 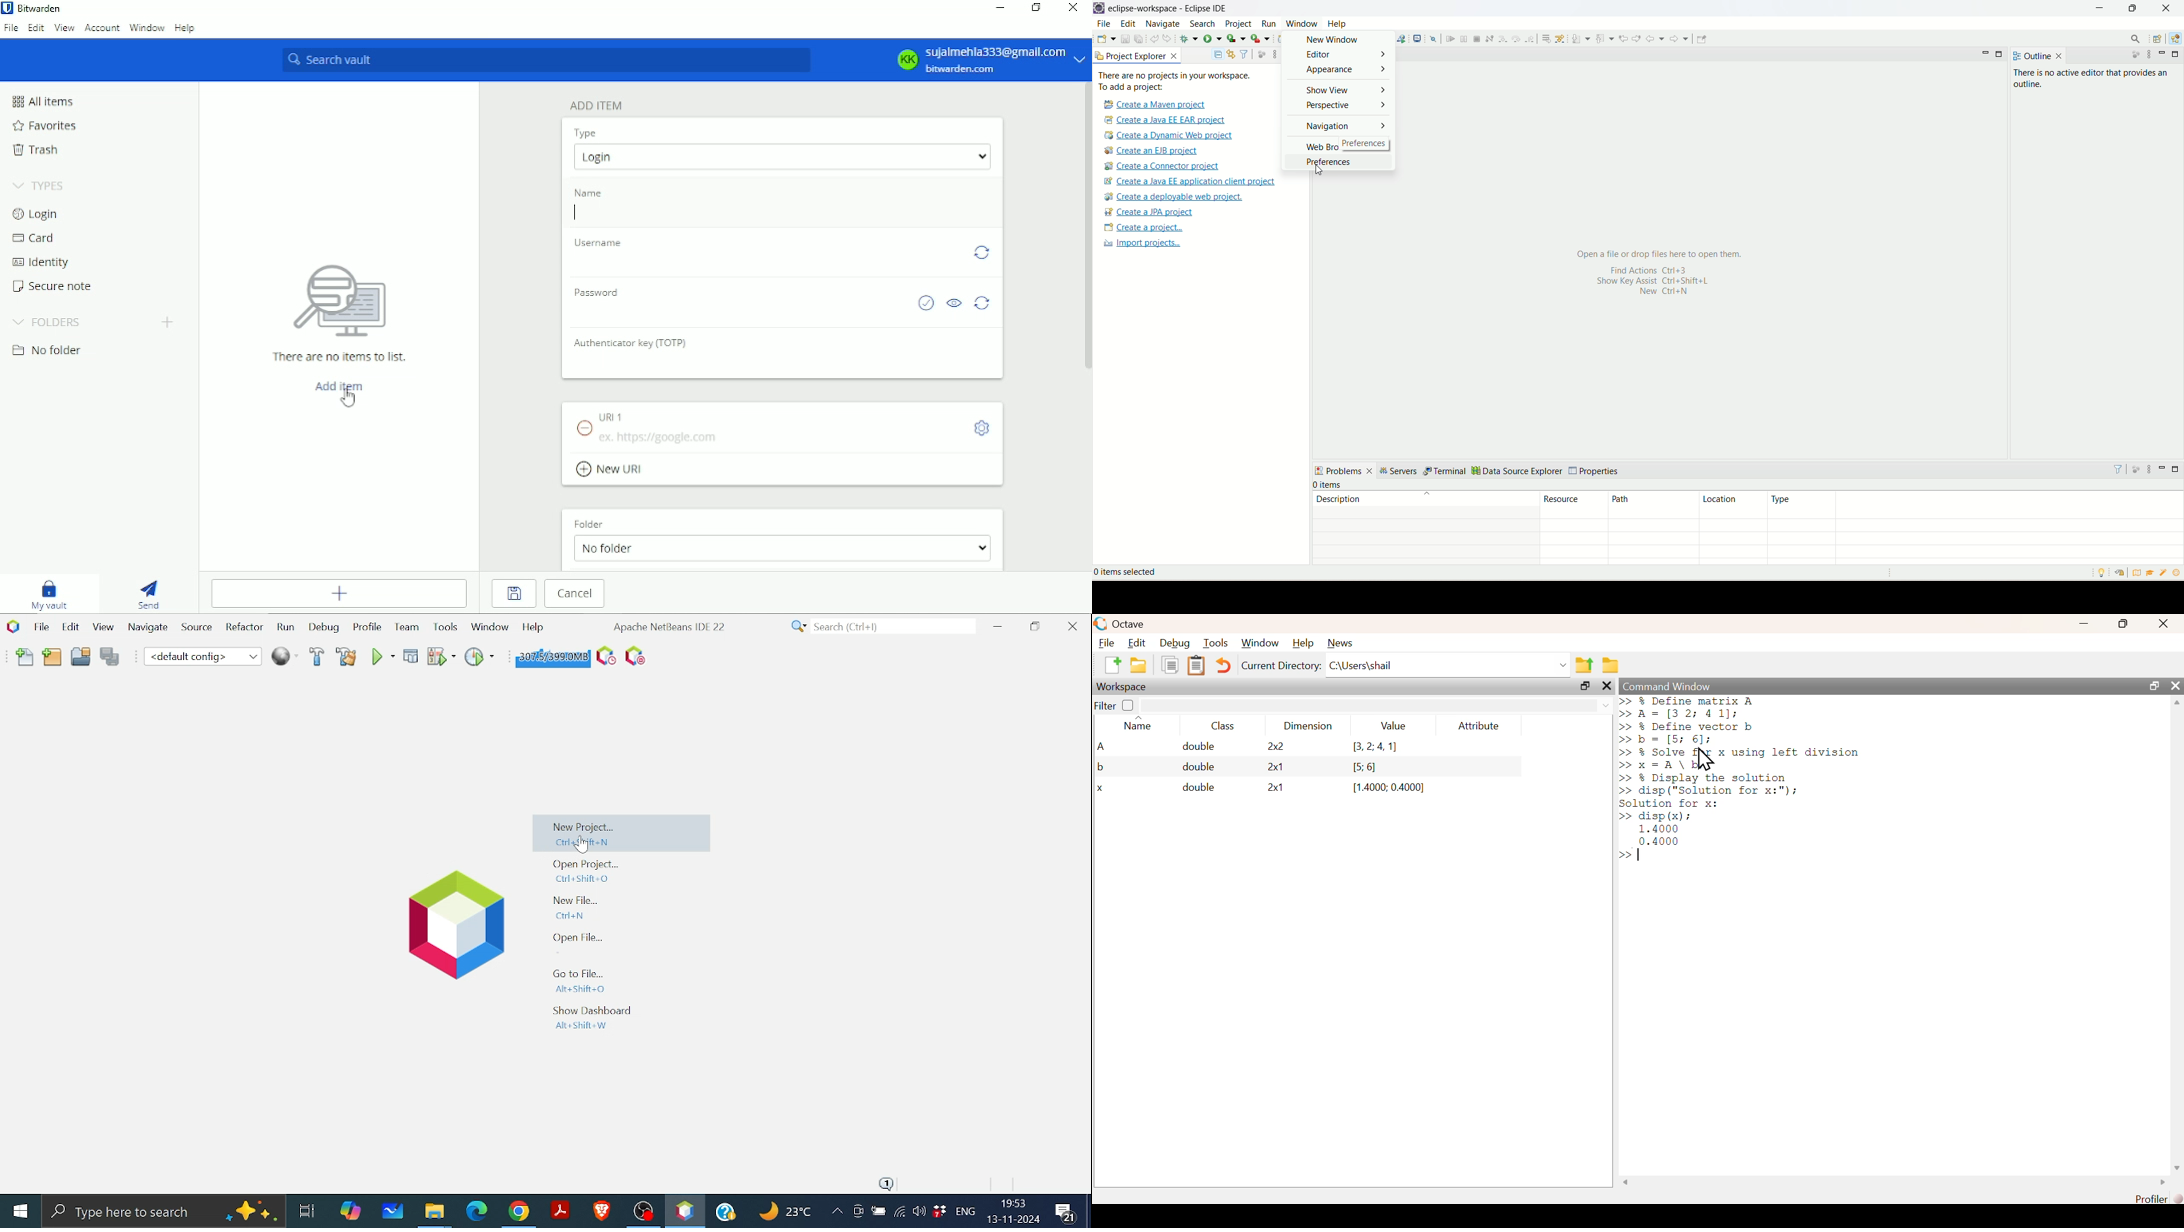 I want to click on new window, so click(x=1340, y=39).